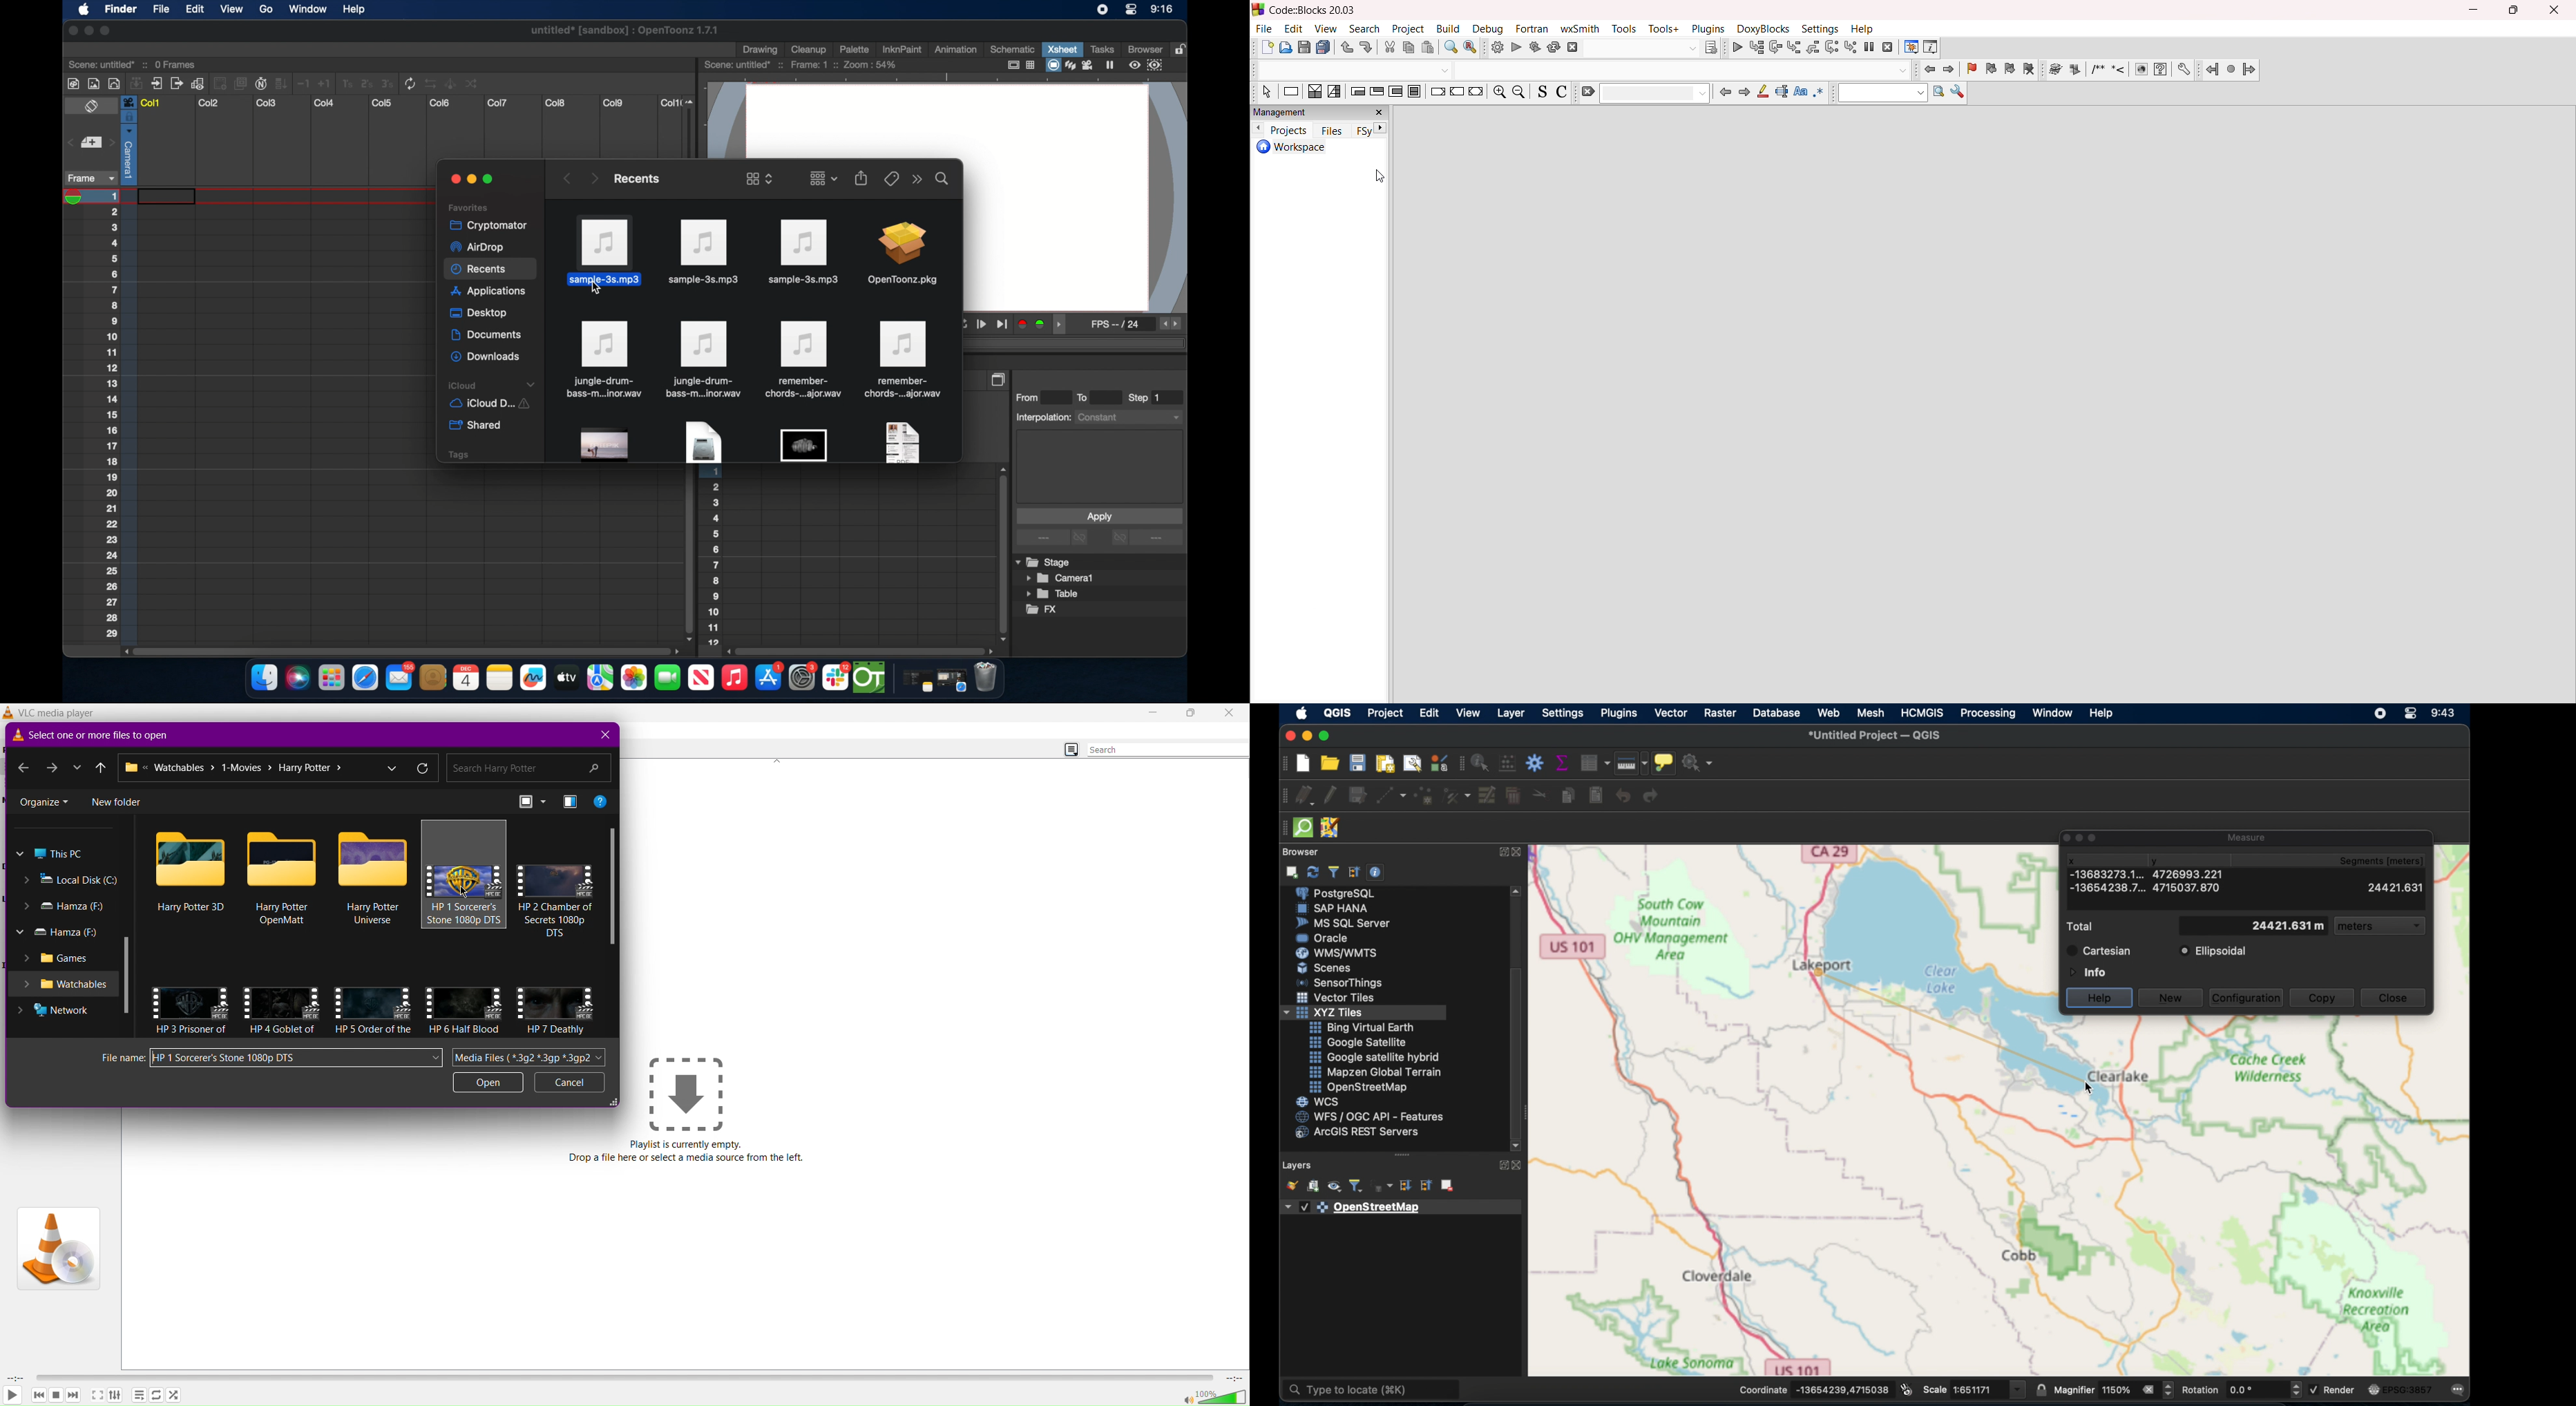 The width and height of the screenshot is (2576, 1428). Describe the element at coordinates (602, 802) in the screenshot. I see `Help` at that location.